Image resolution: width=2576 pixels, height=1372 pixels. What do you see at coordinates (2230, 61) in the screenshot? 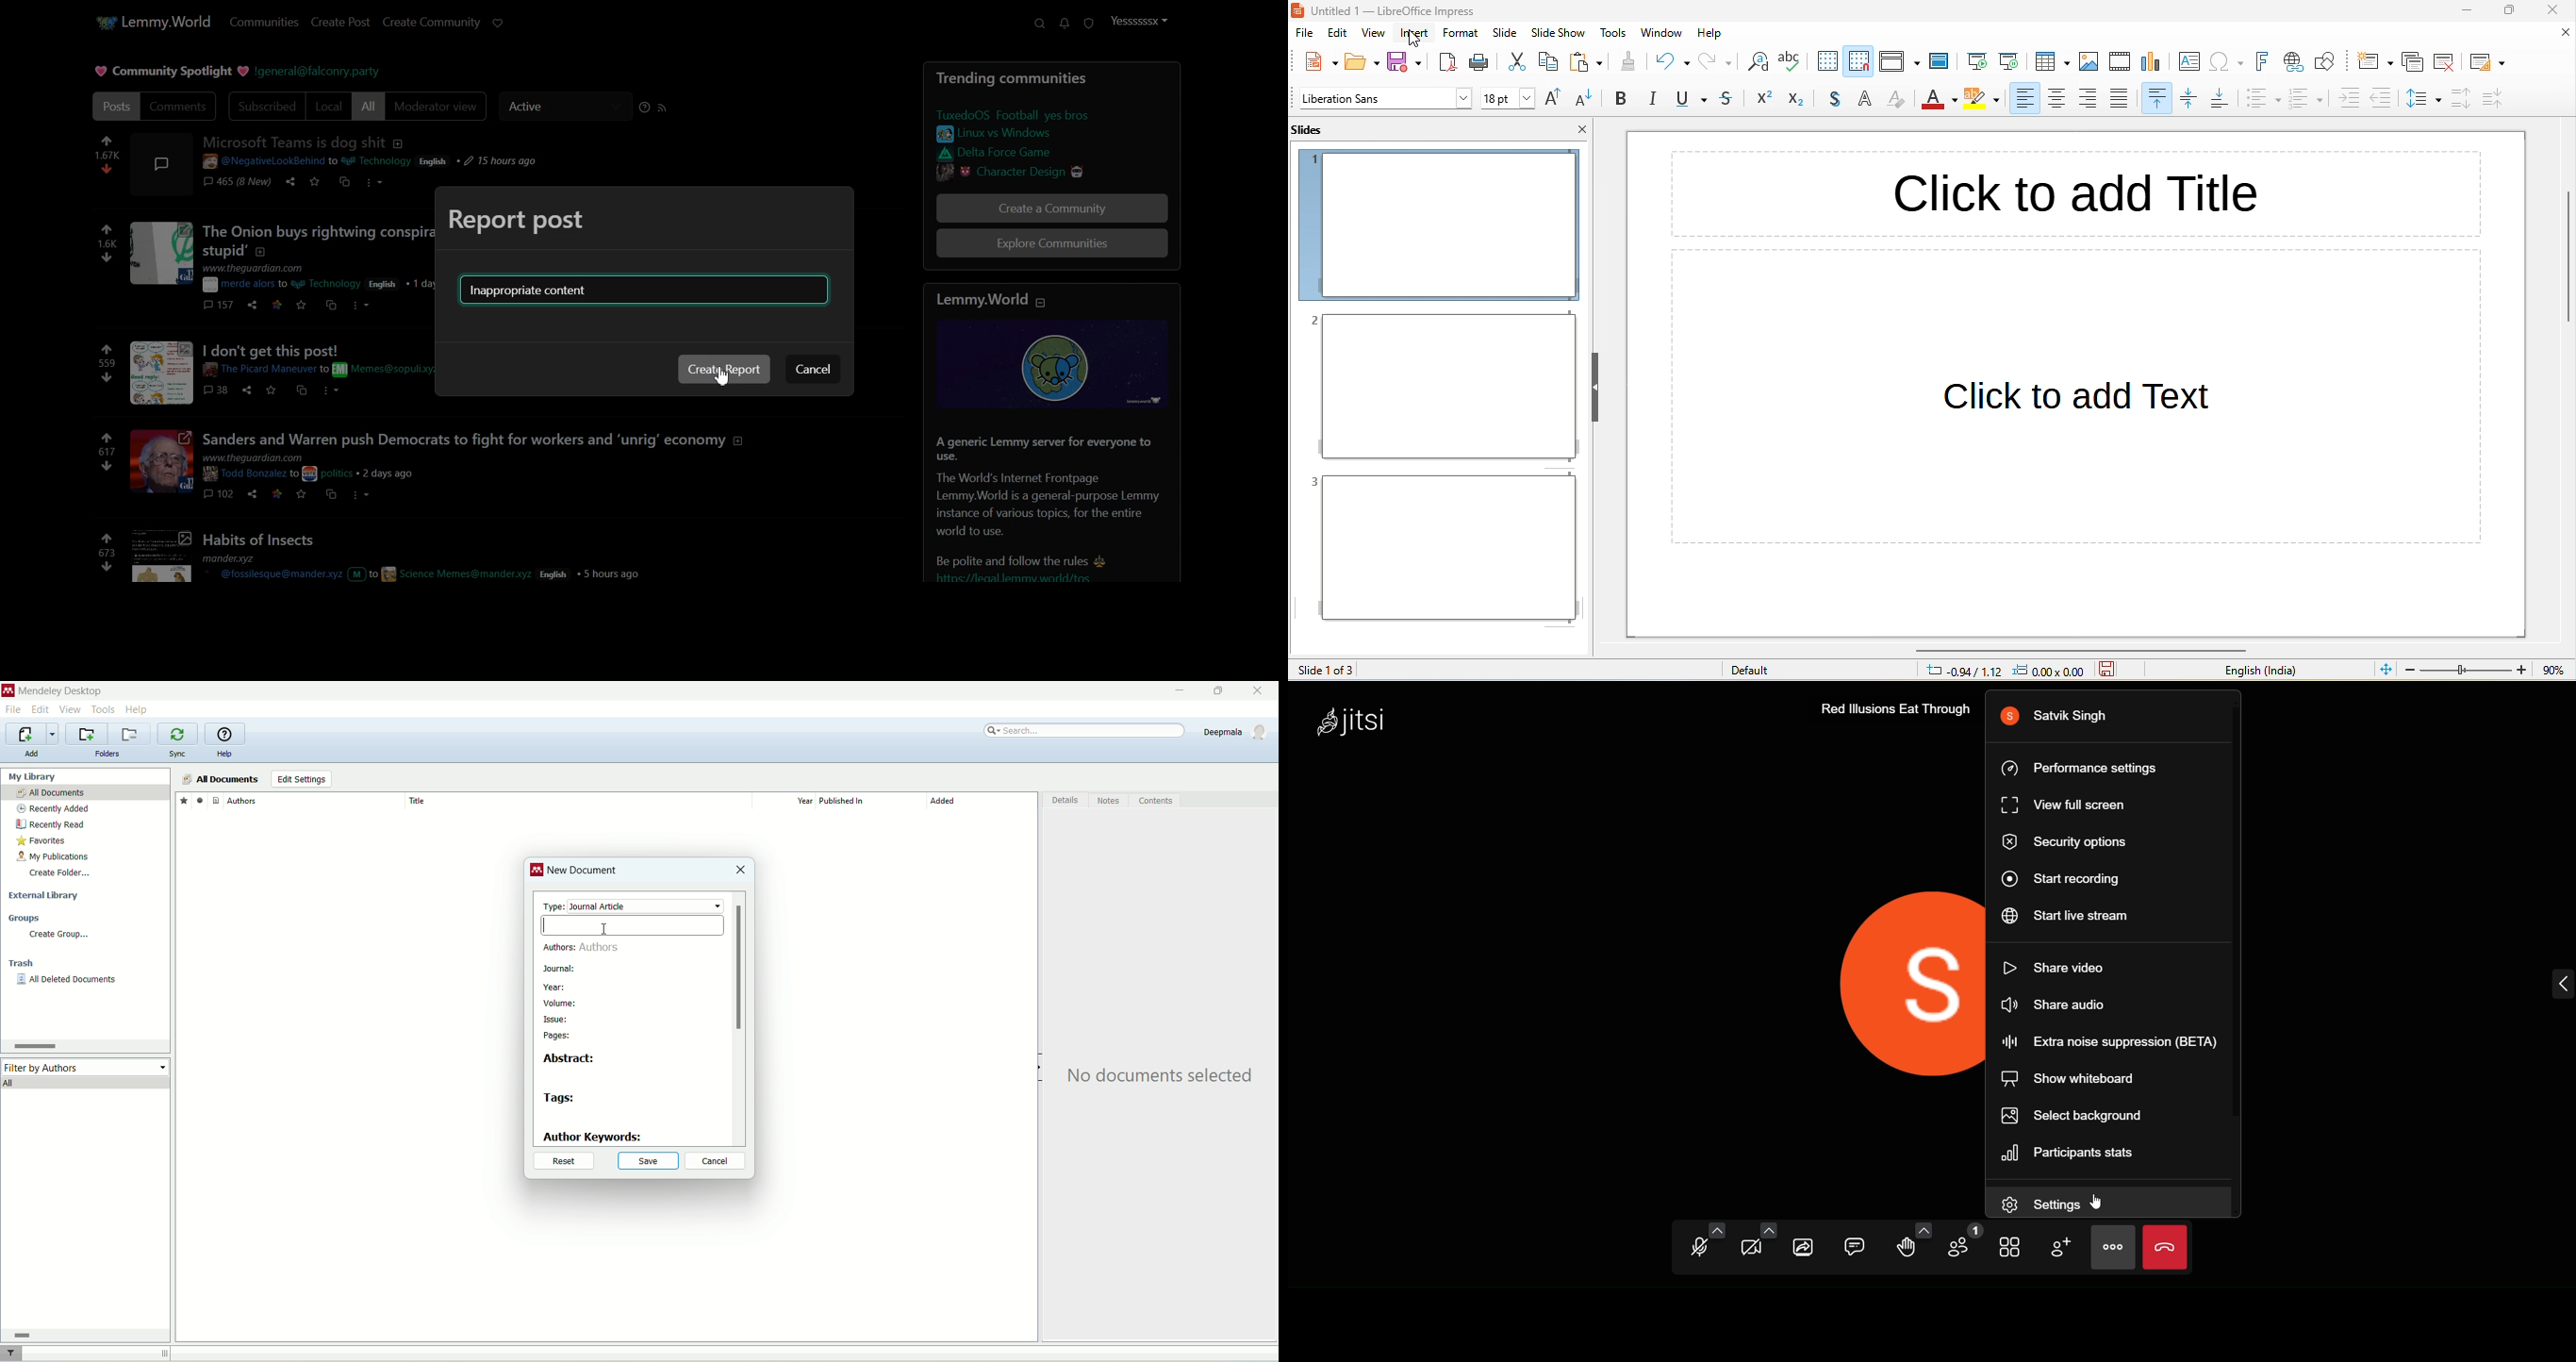
I see `special character` at bounding box center [2230, 61].